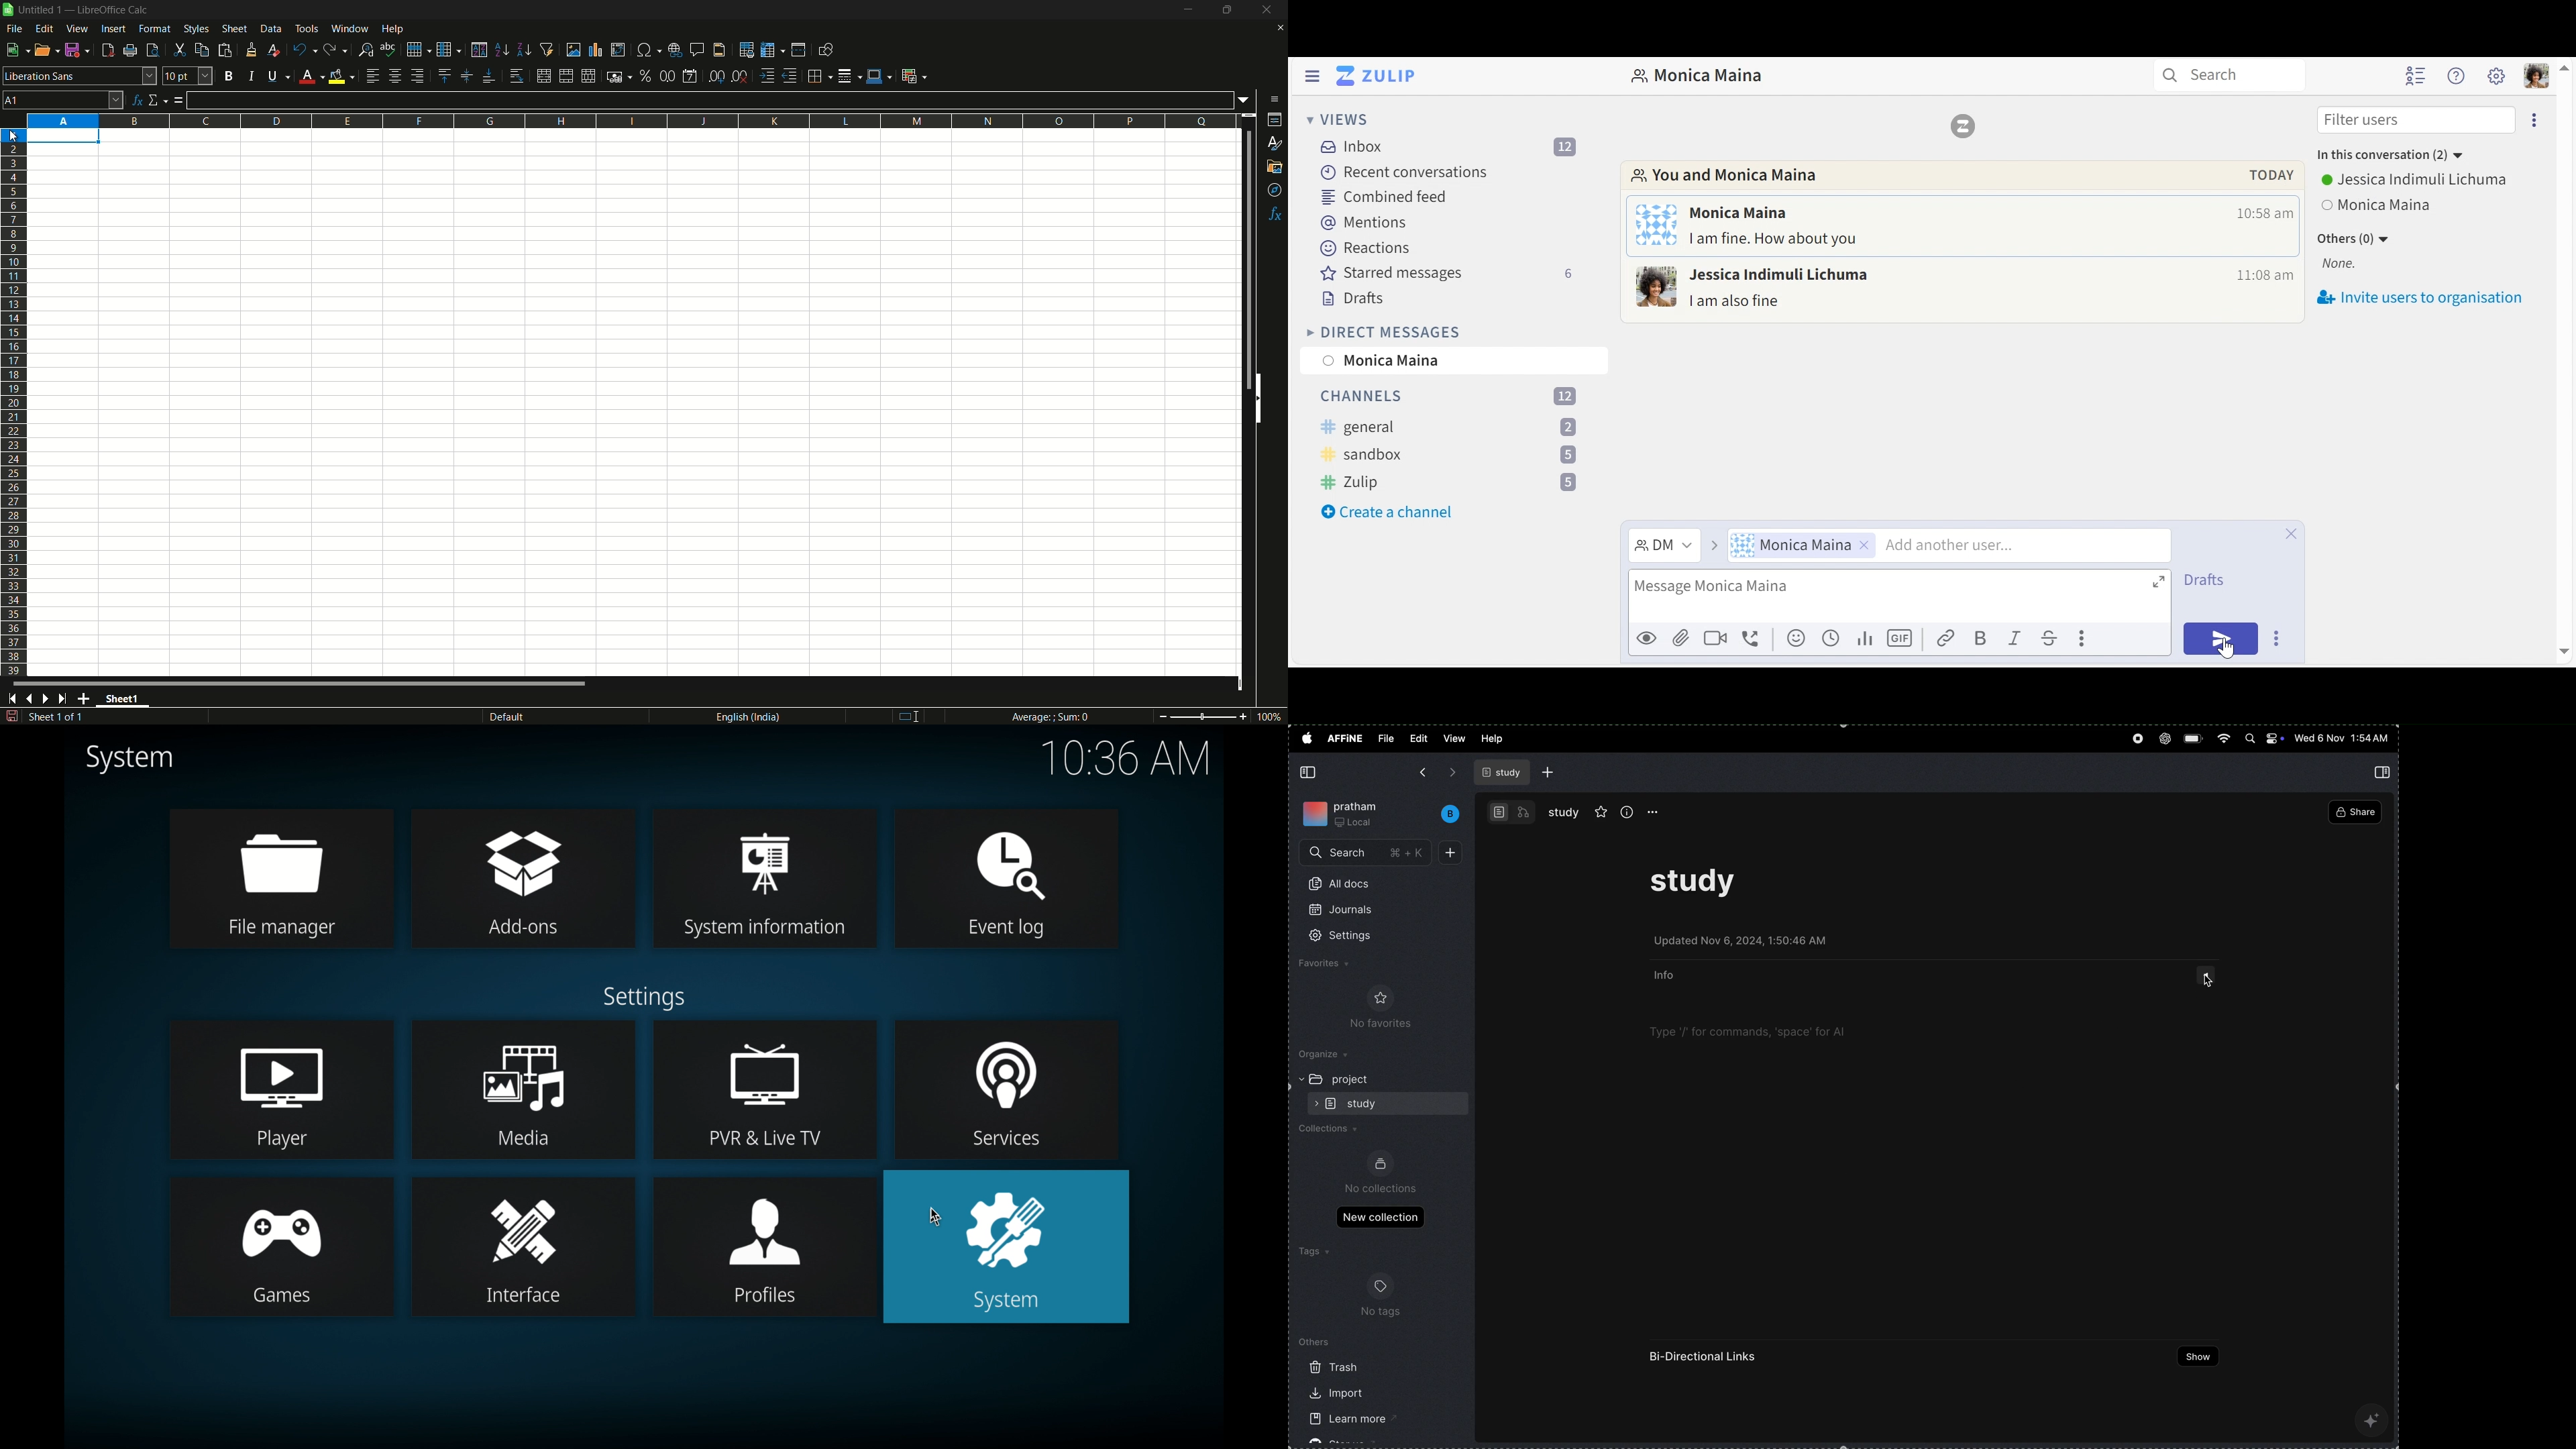  Describe the element at coordinates (1376, 1025) in the screenshot. I see `No favorites` at that location.